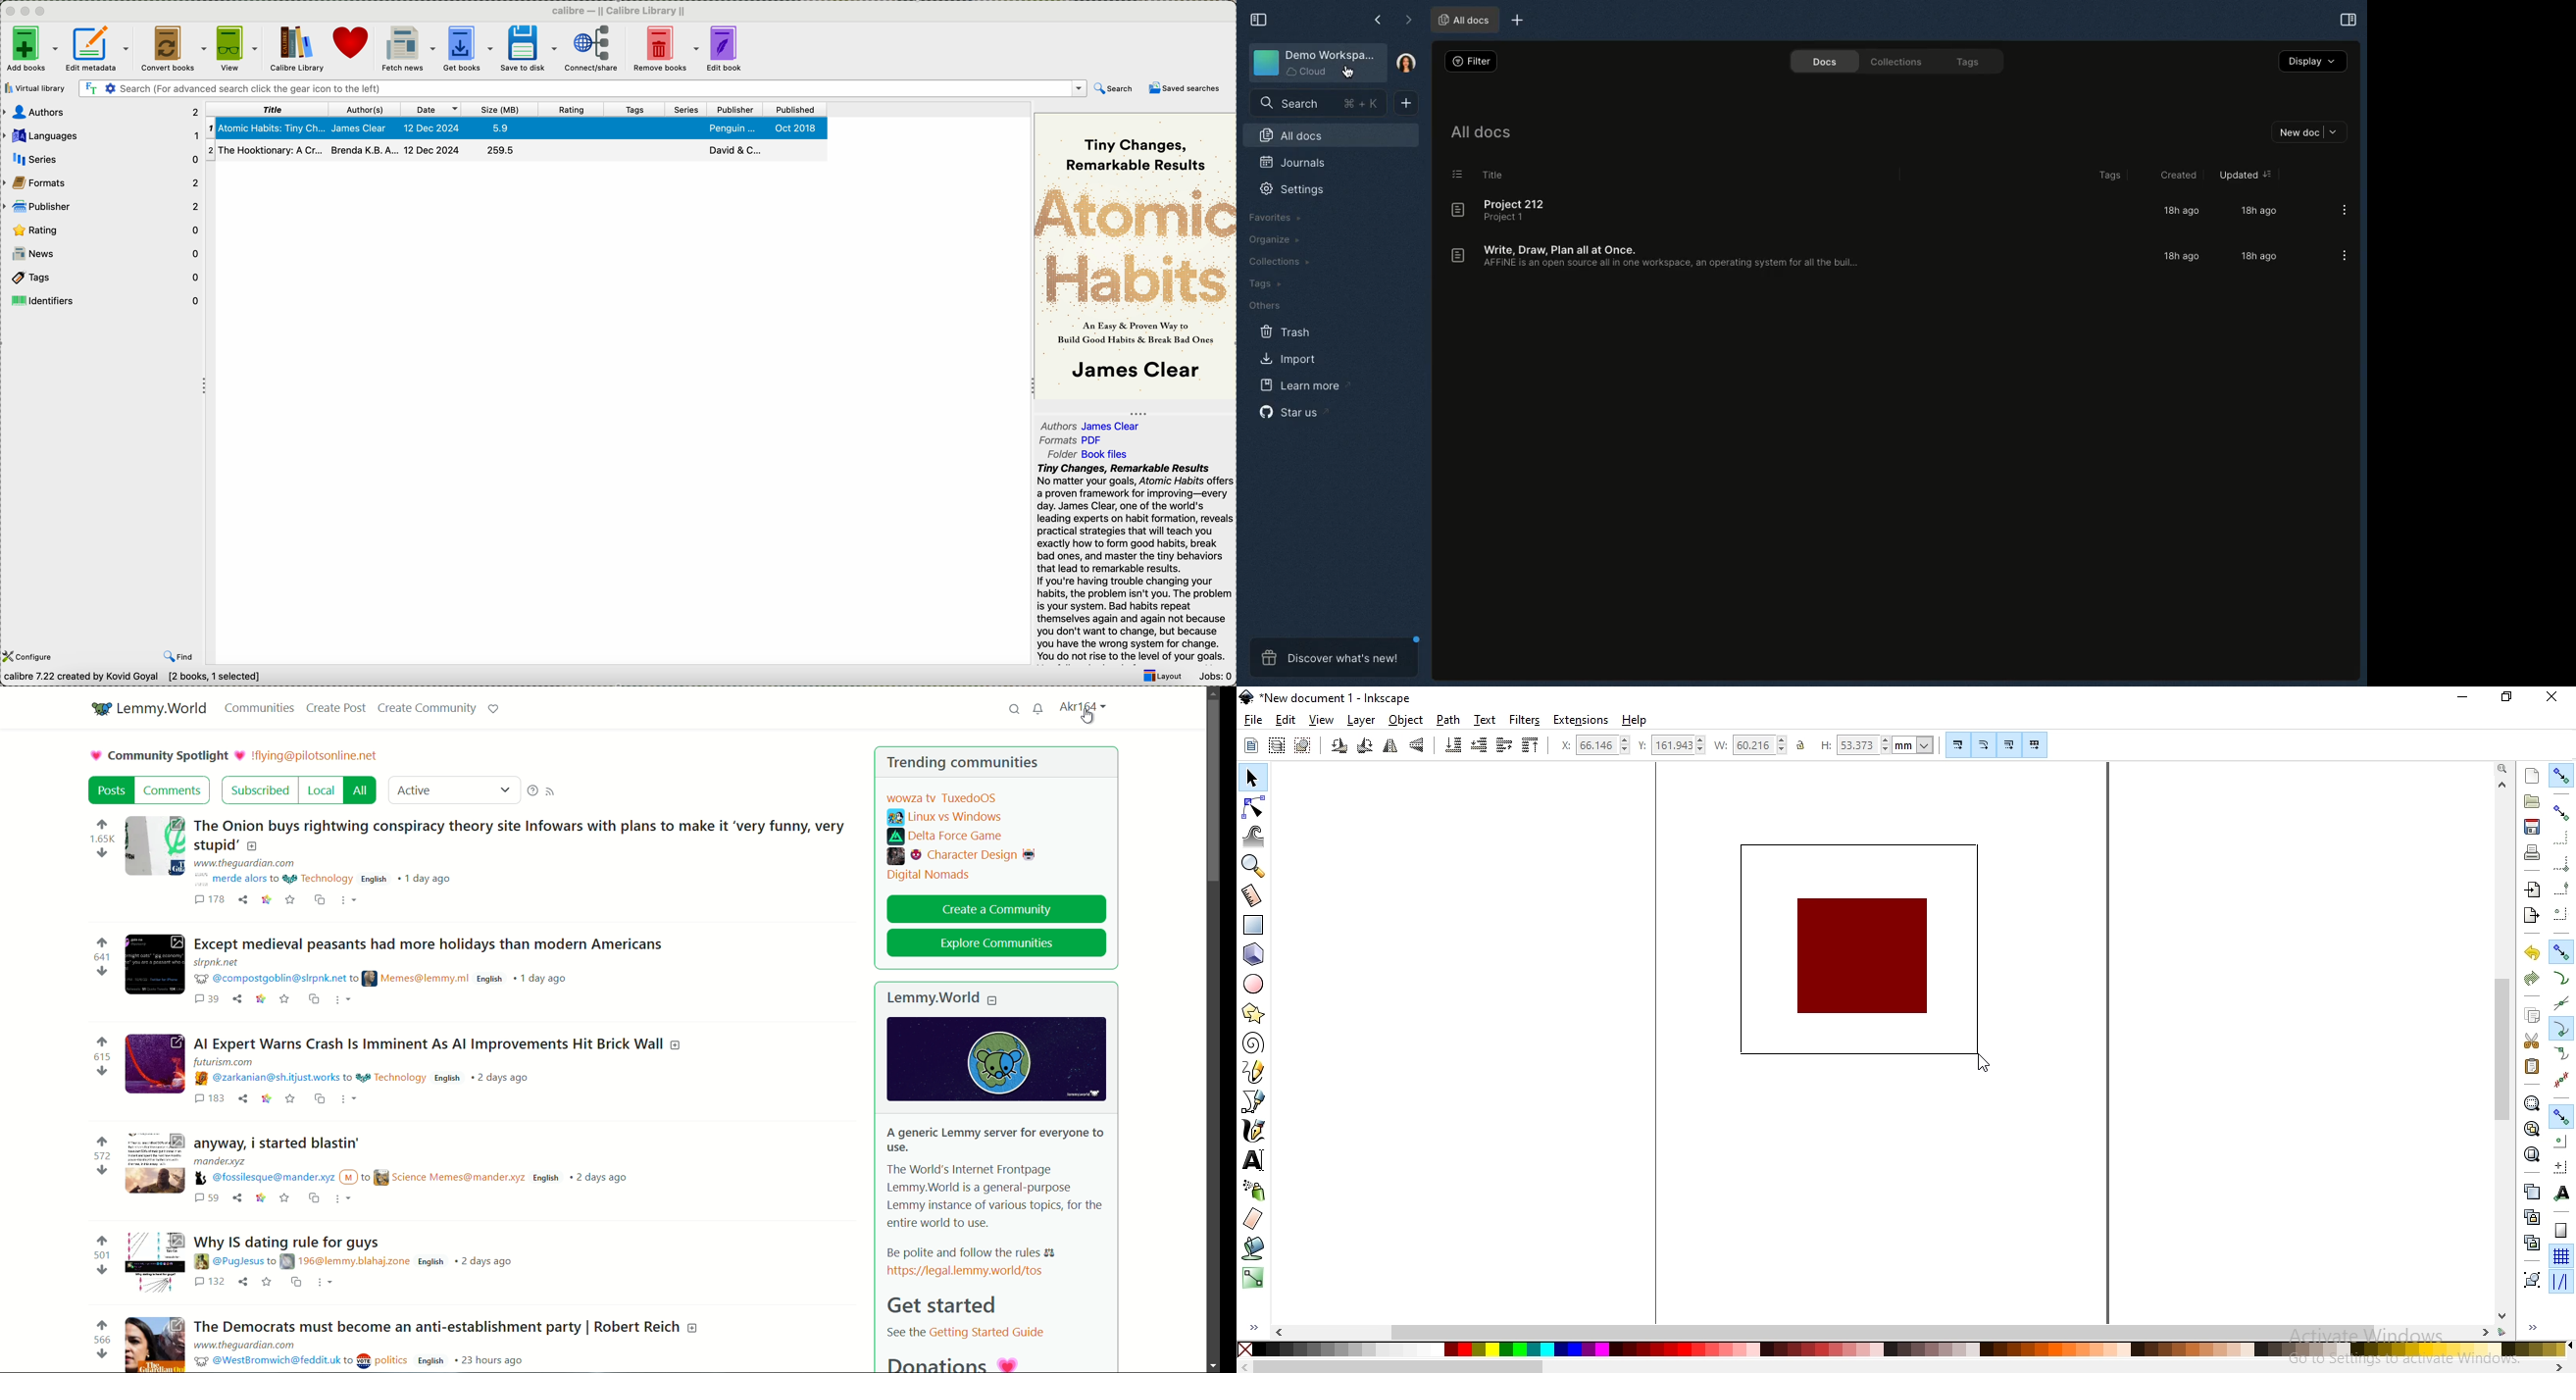  I want to click on post-2, so click(432, 942).